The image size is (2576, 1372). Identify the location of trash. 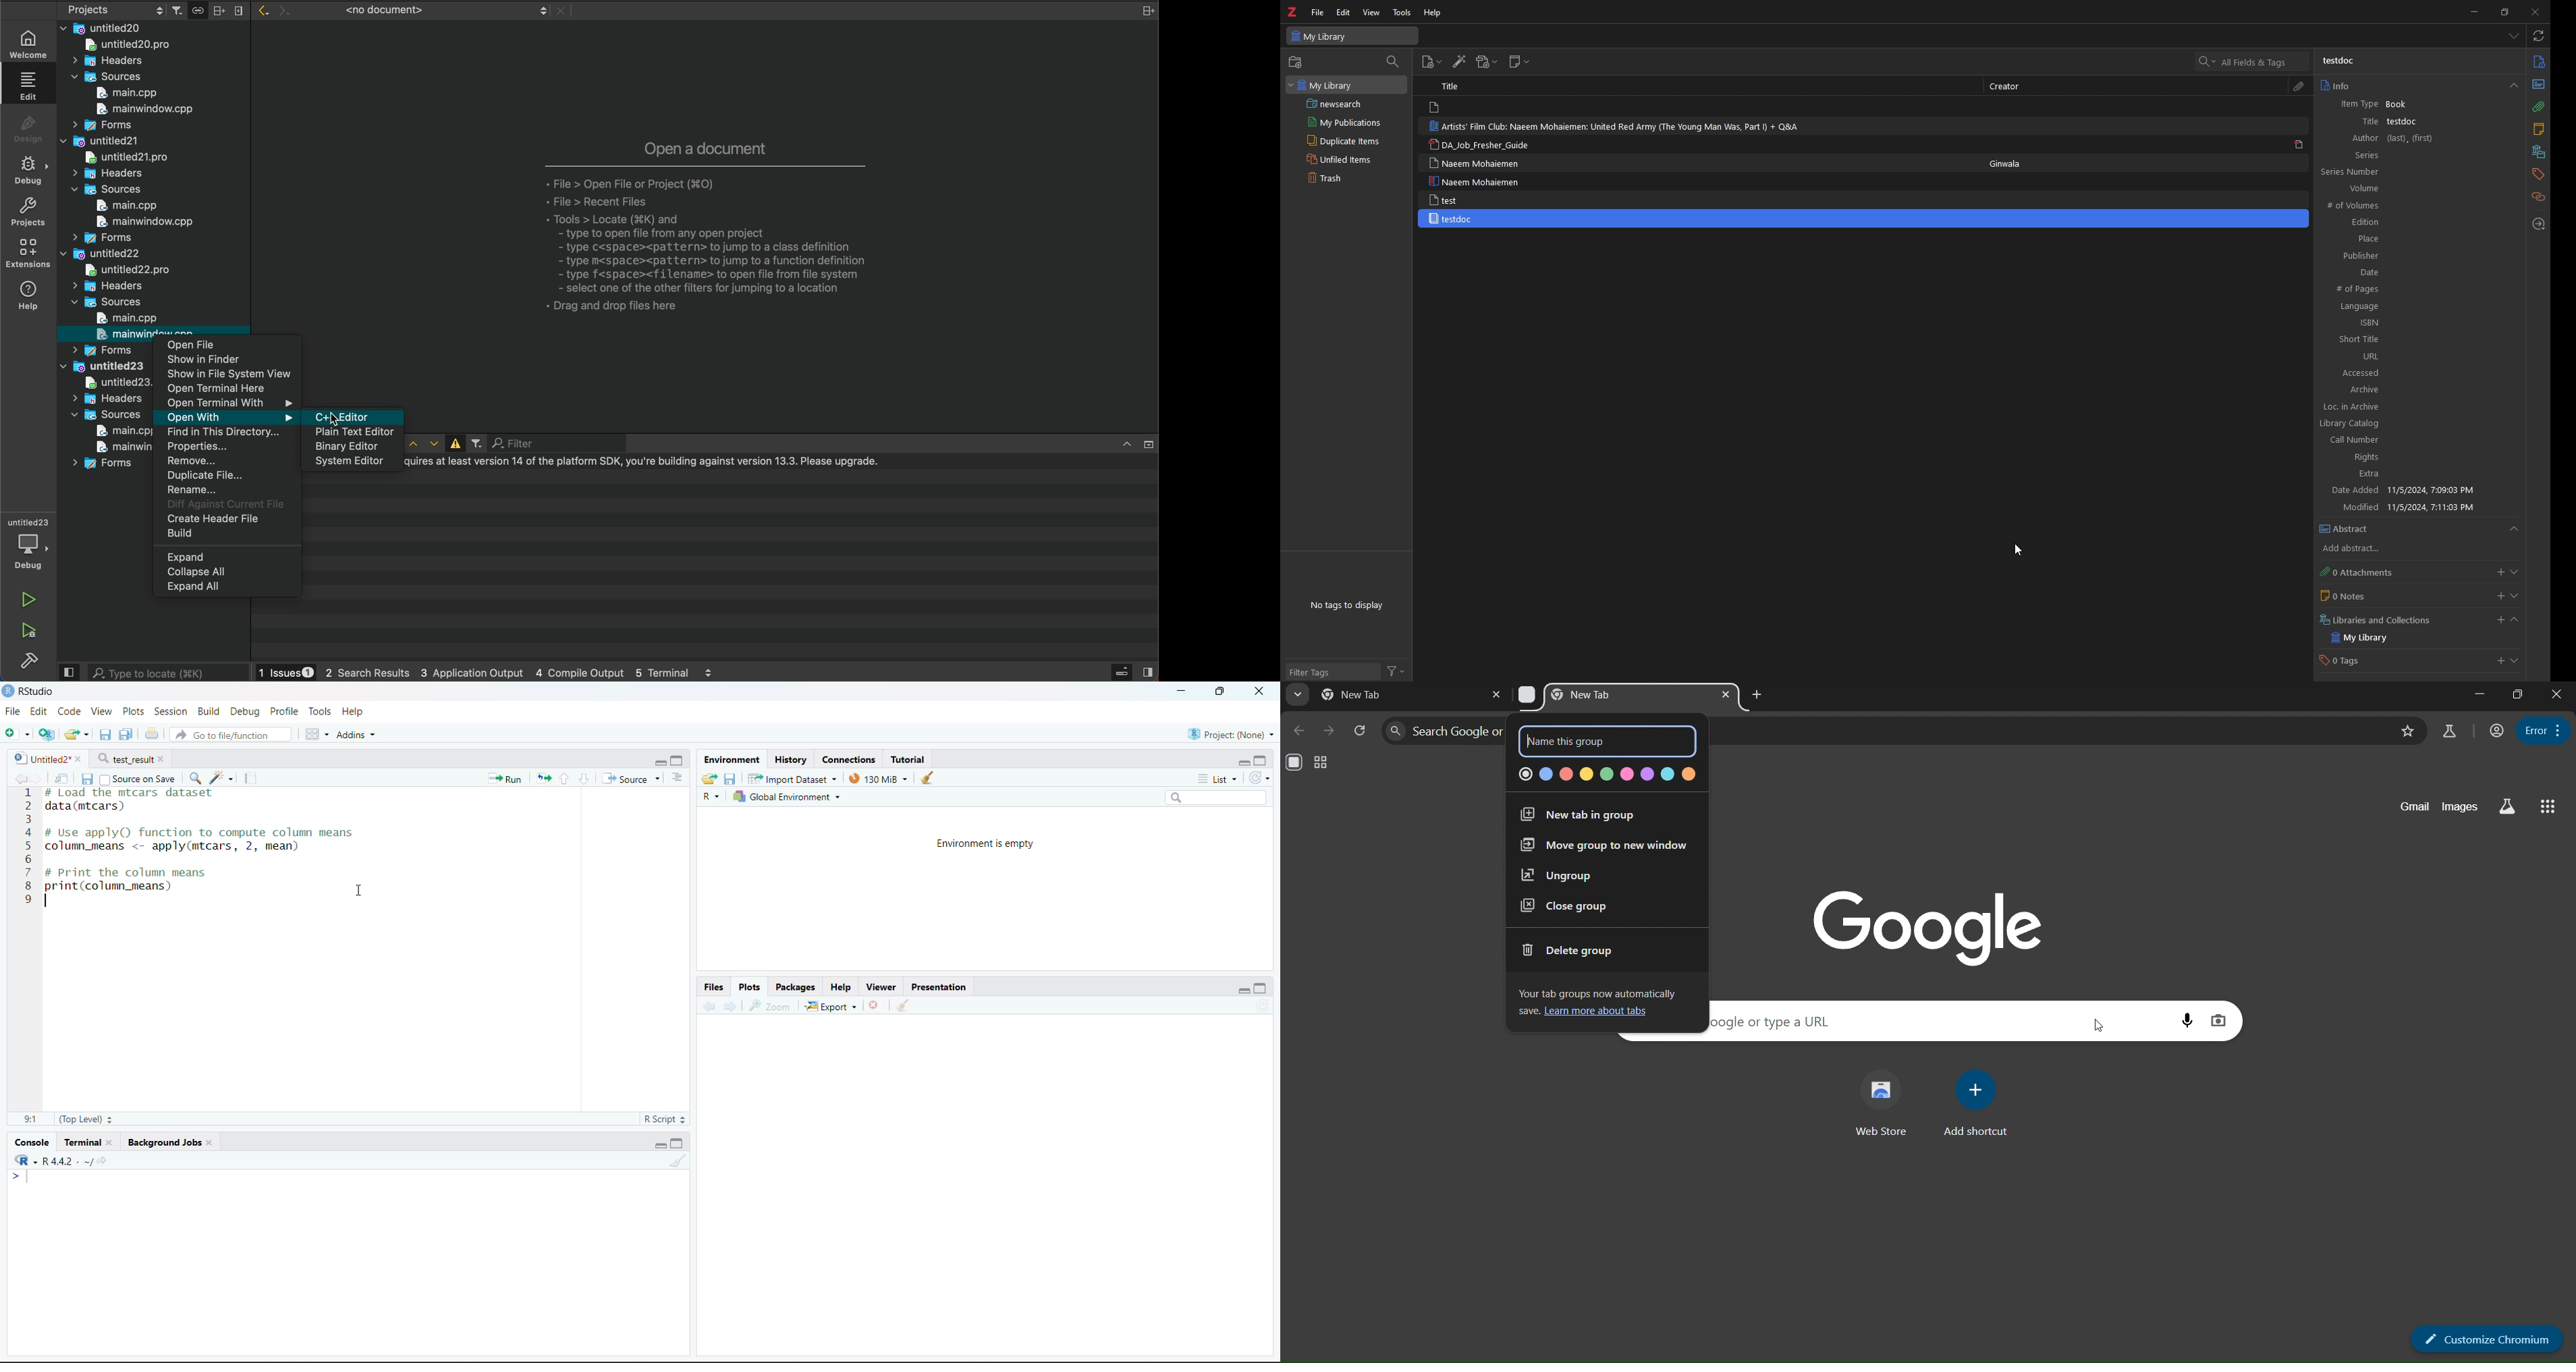
(1339, 179).